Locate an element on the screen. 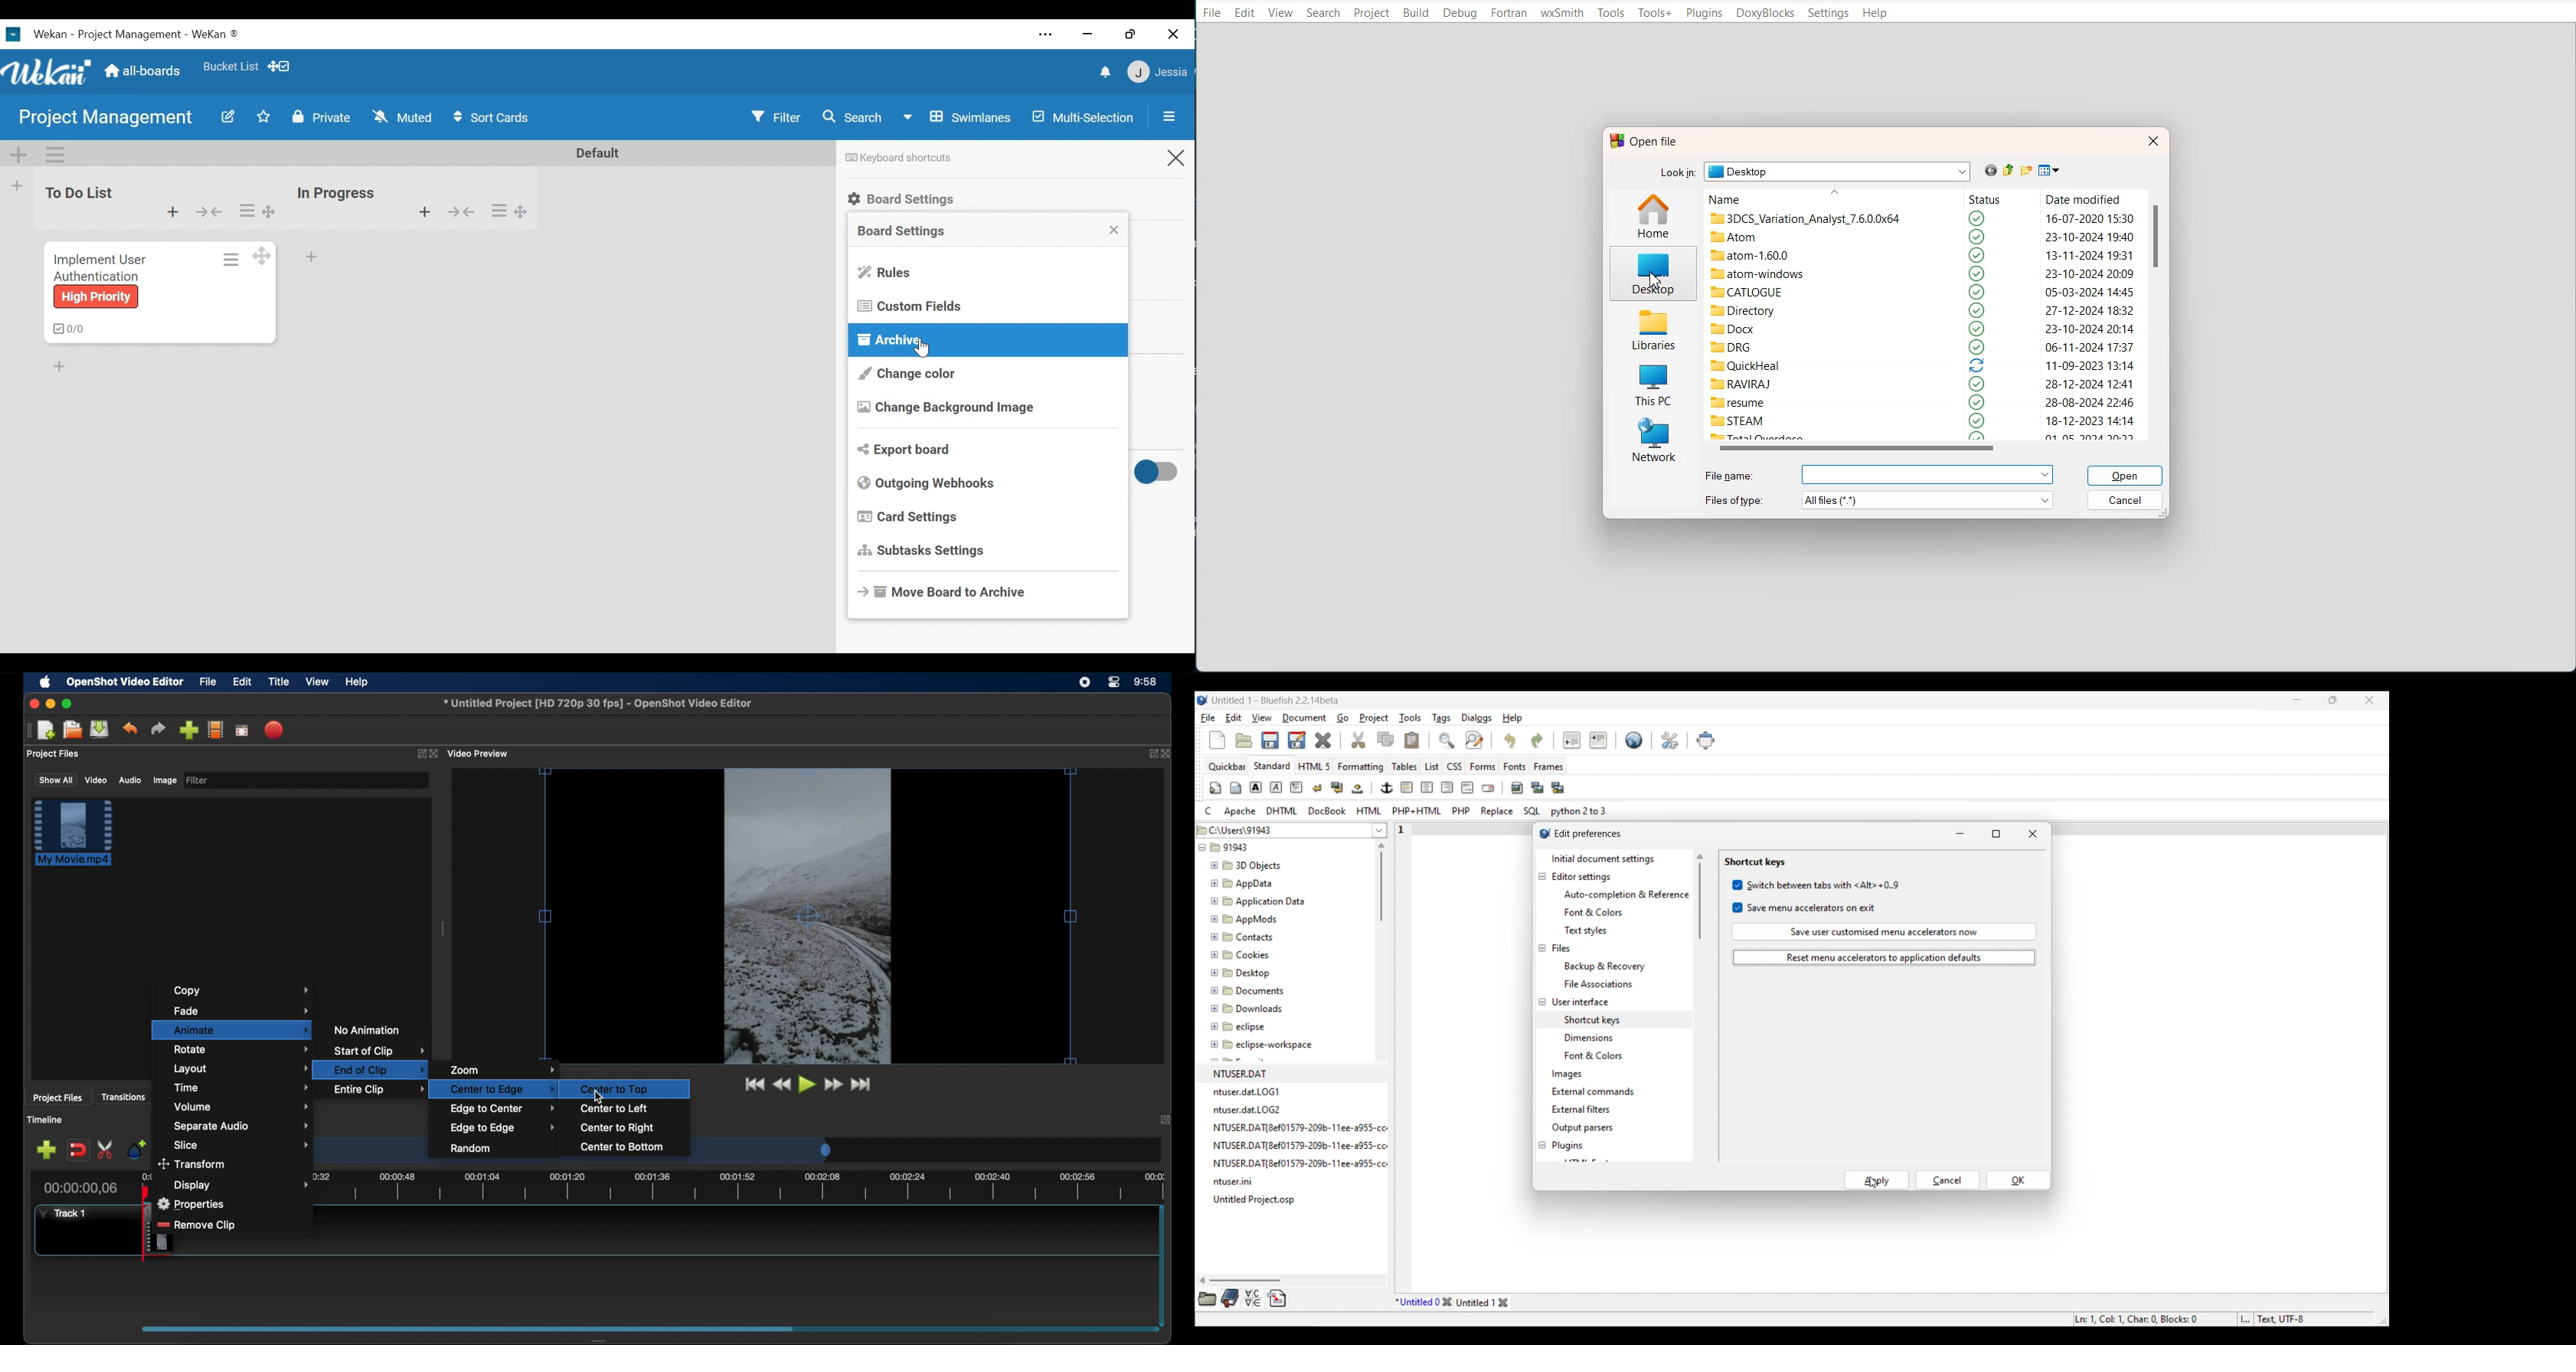 The width and height of the screenshot is (2576, 1372). Board Name is located at coordinates (109, 118).